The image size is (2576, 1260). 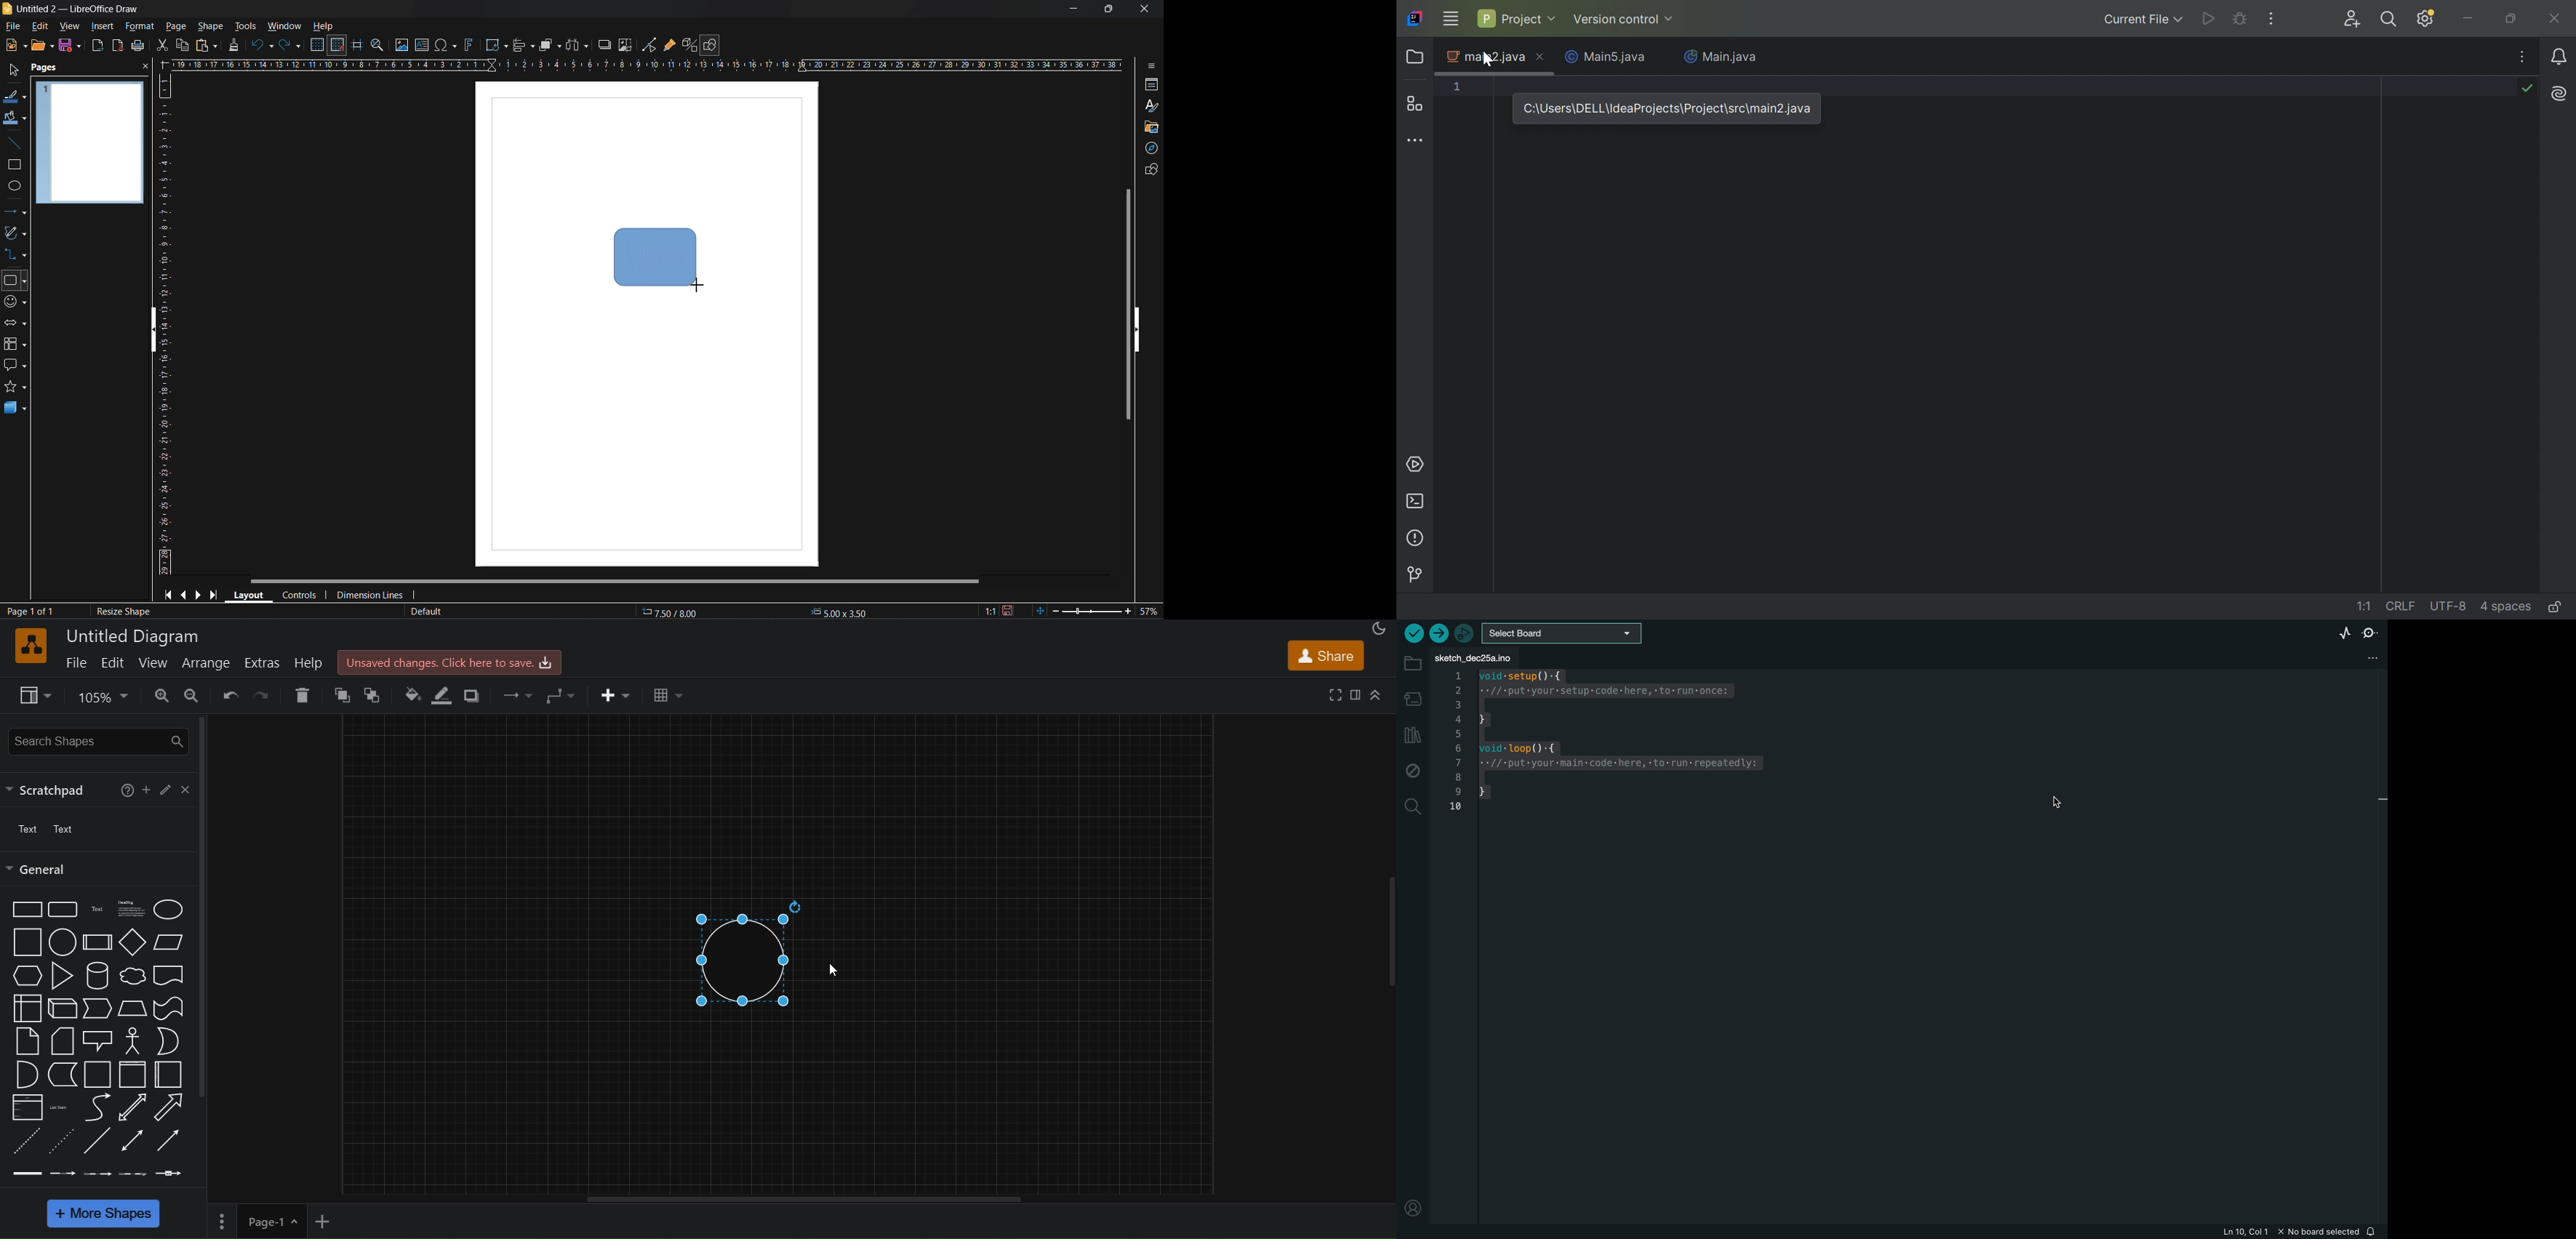 I want to click on ellipse, so click(x=15, y=187).